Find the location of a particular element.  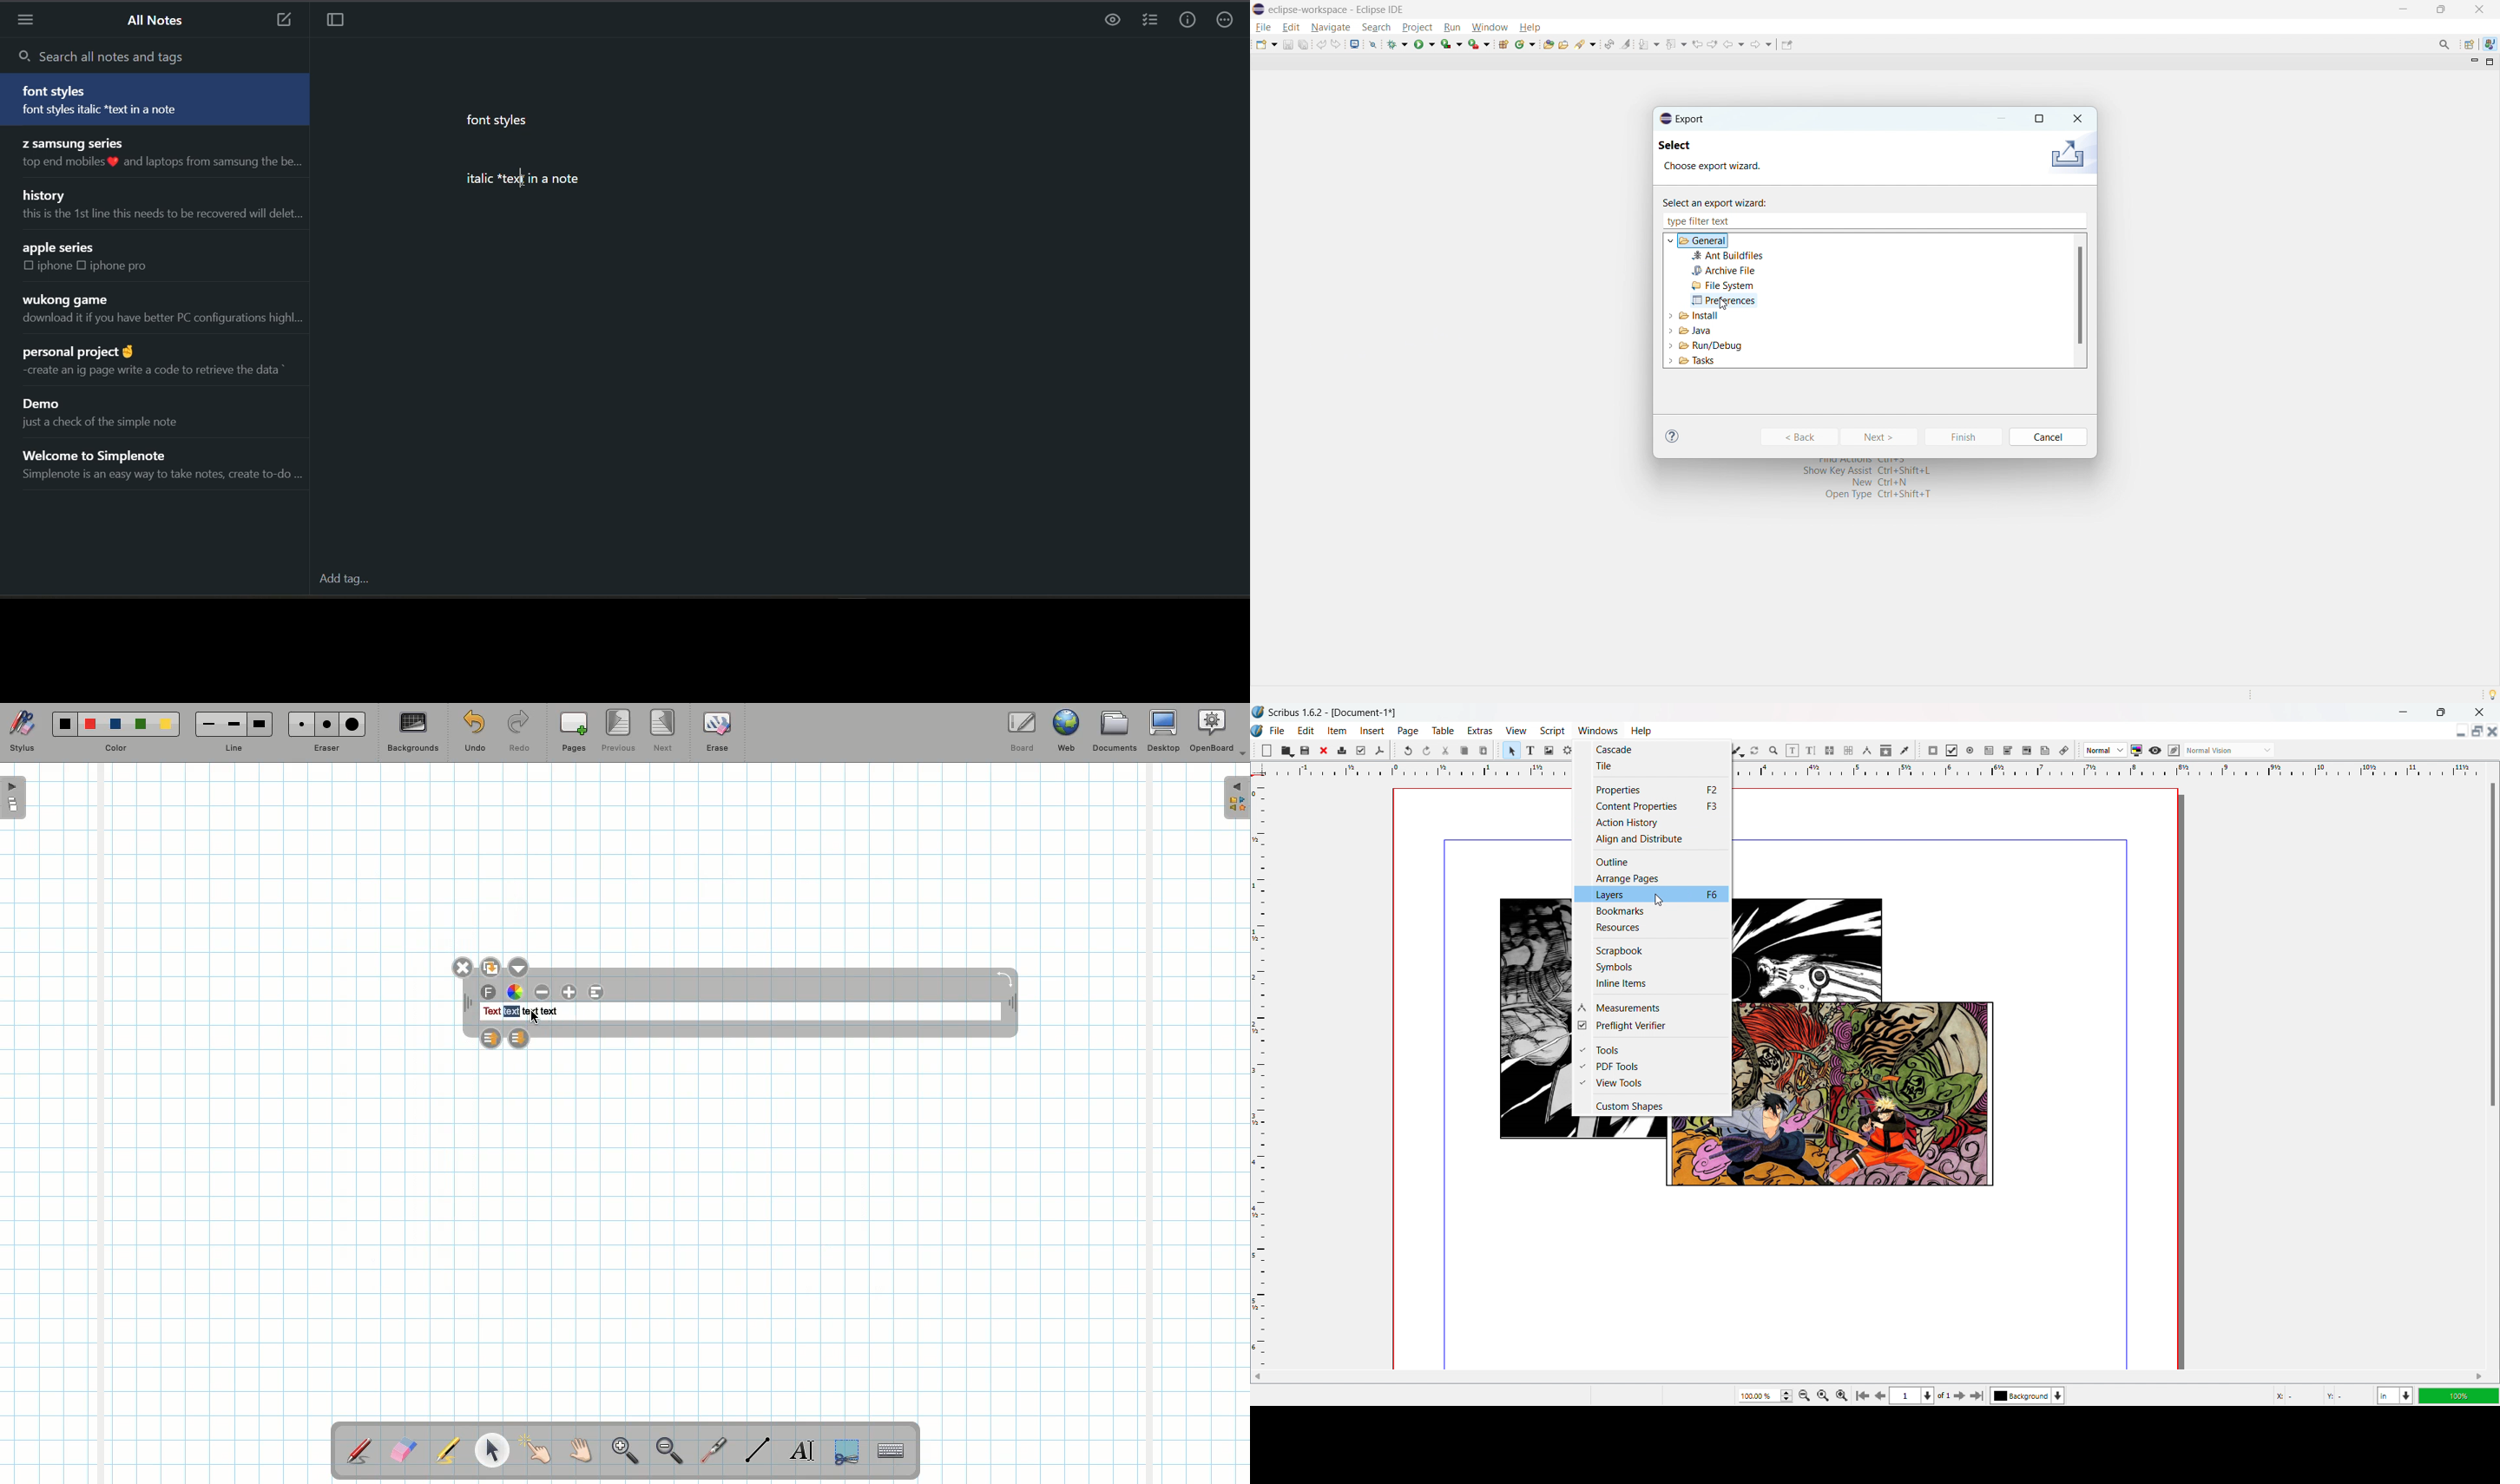

menu is located at coordinates (29, 21).